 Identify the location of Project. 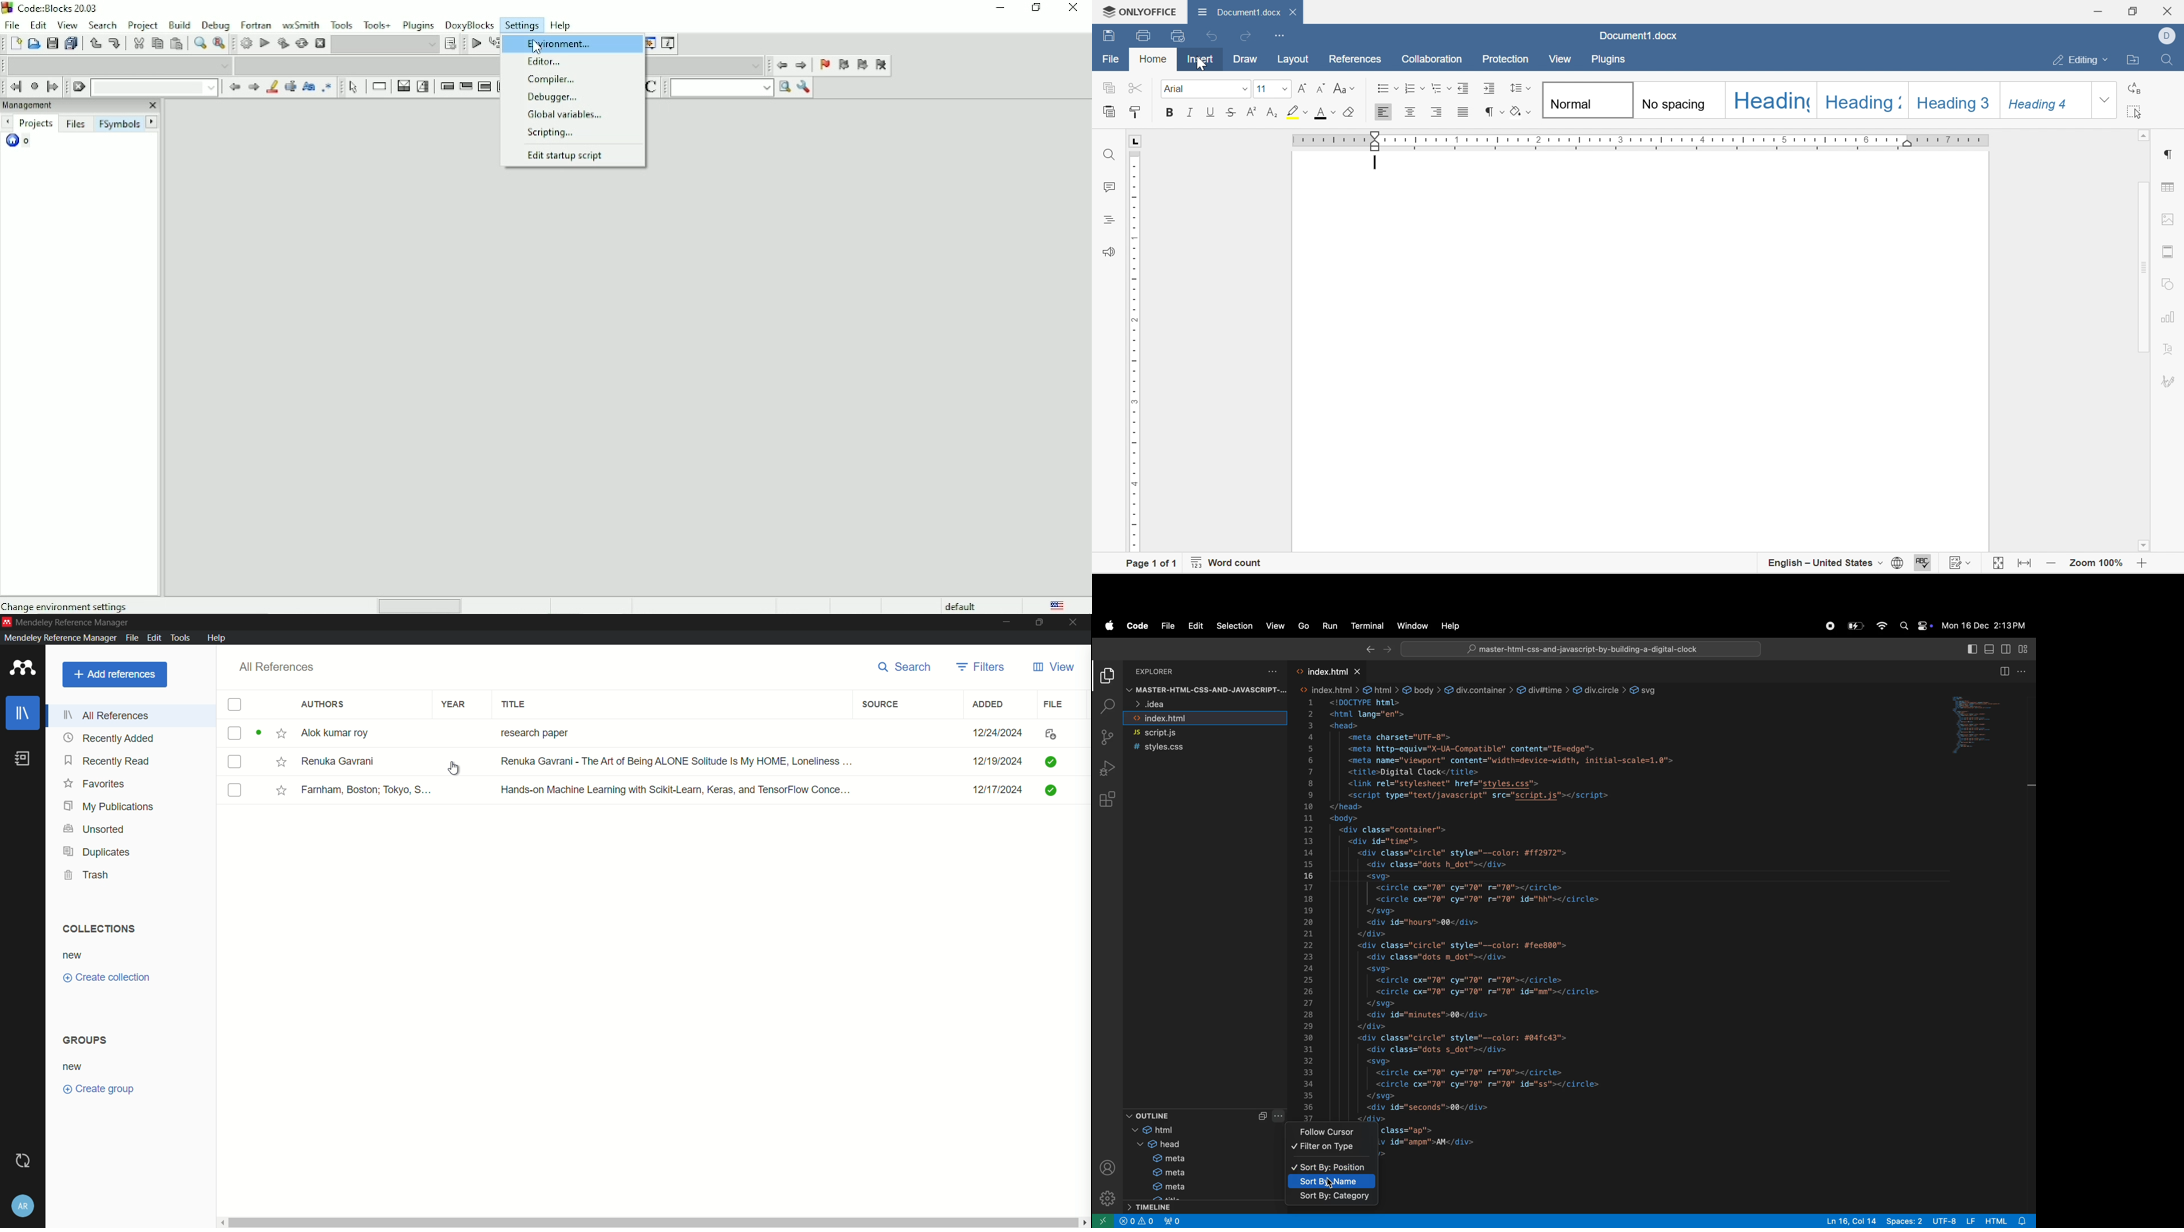
(143, 26).